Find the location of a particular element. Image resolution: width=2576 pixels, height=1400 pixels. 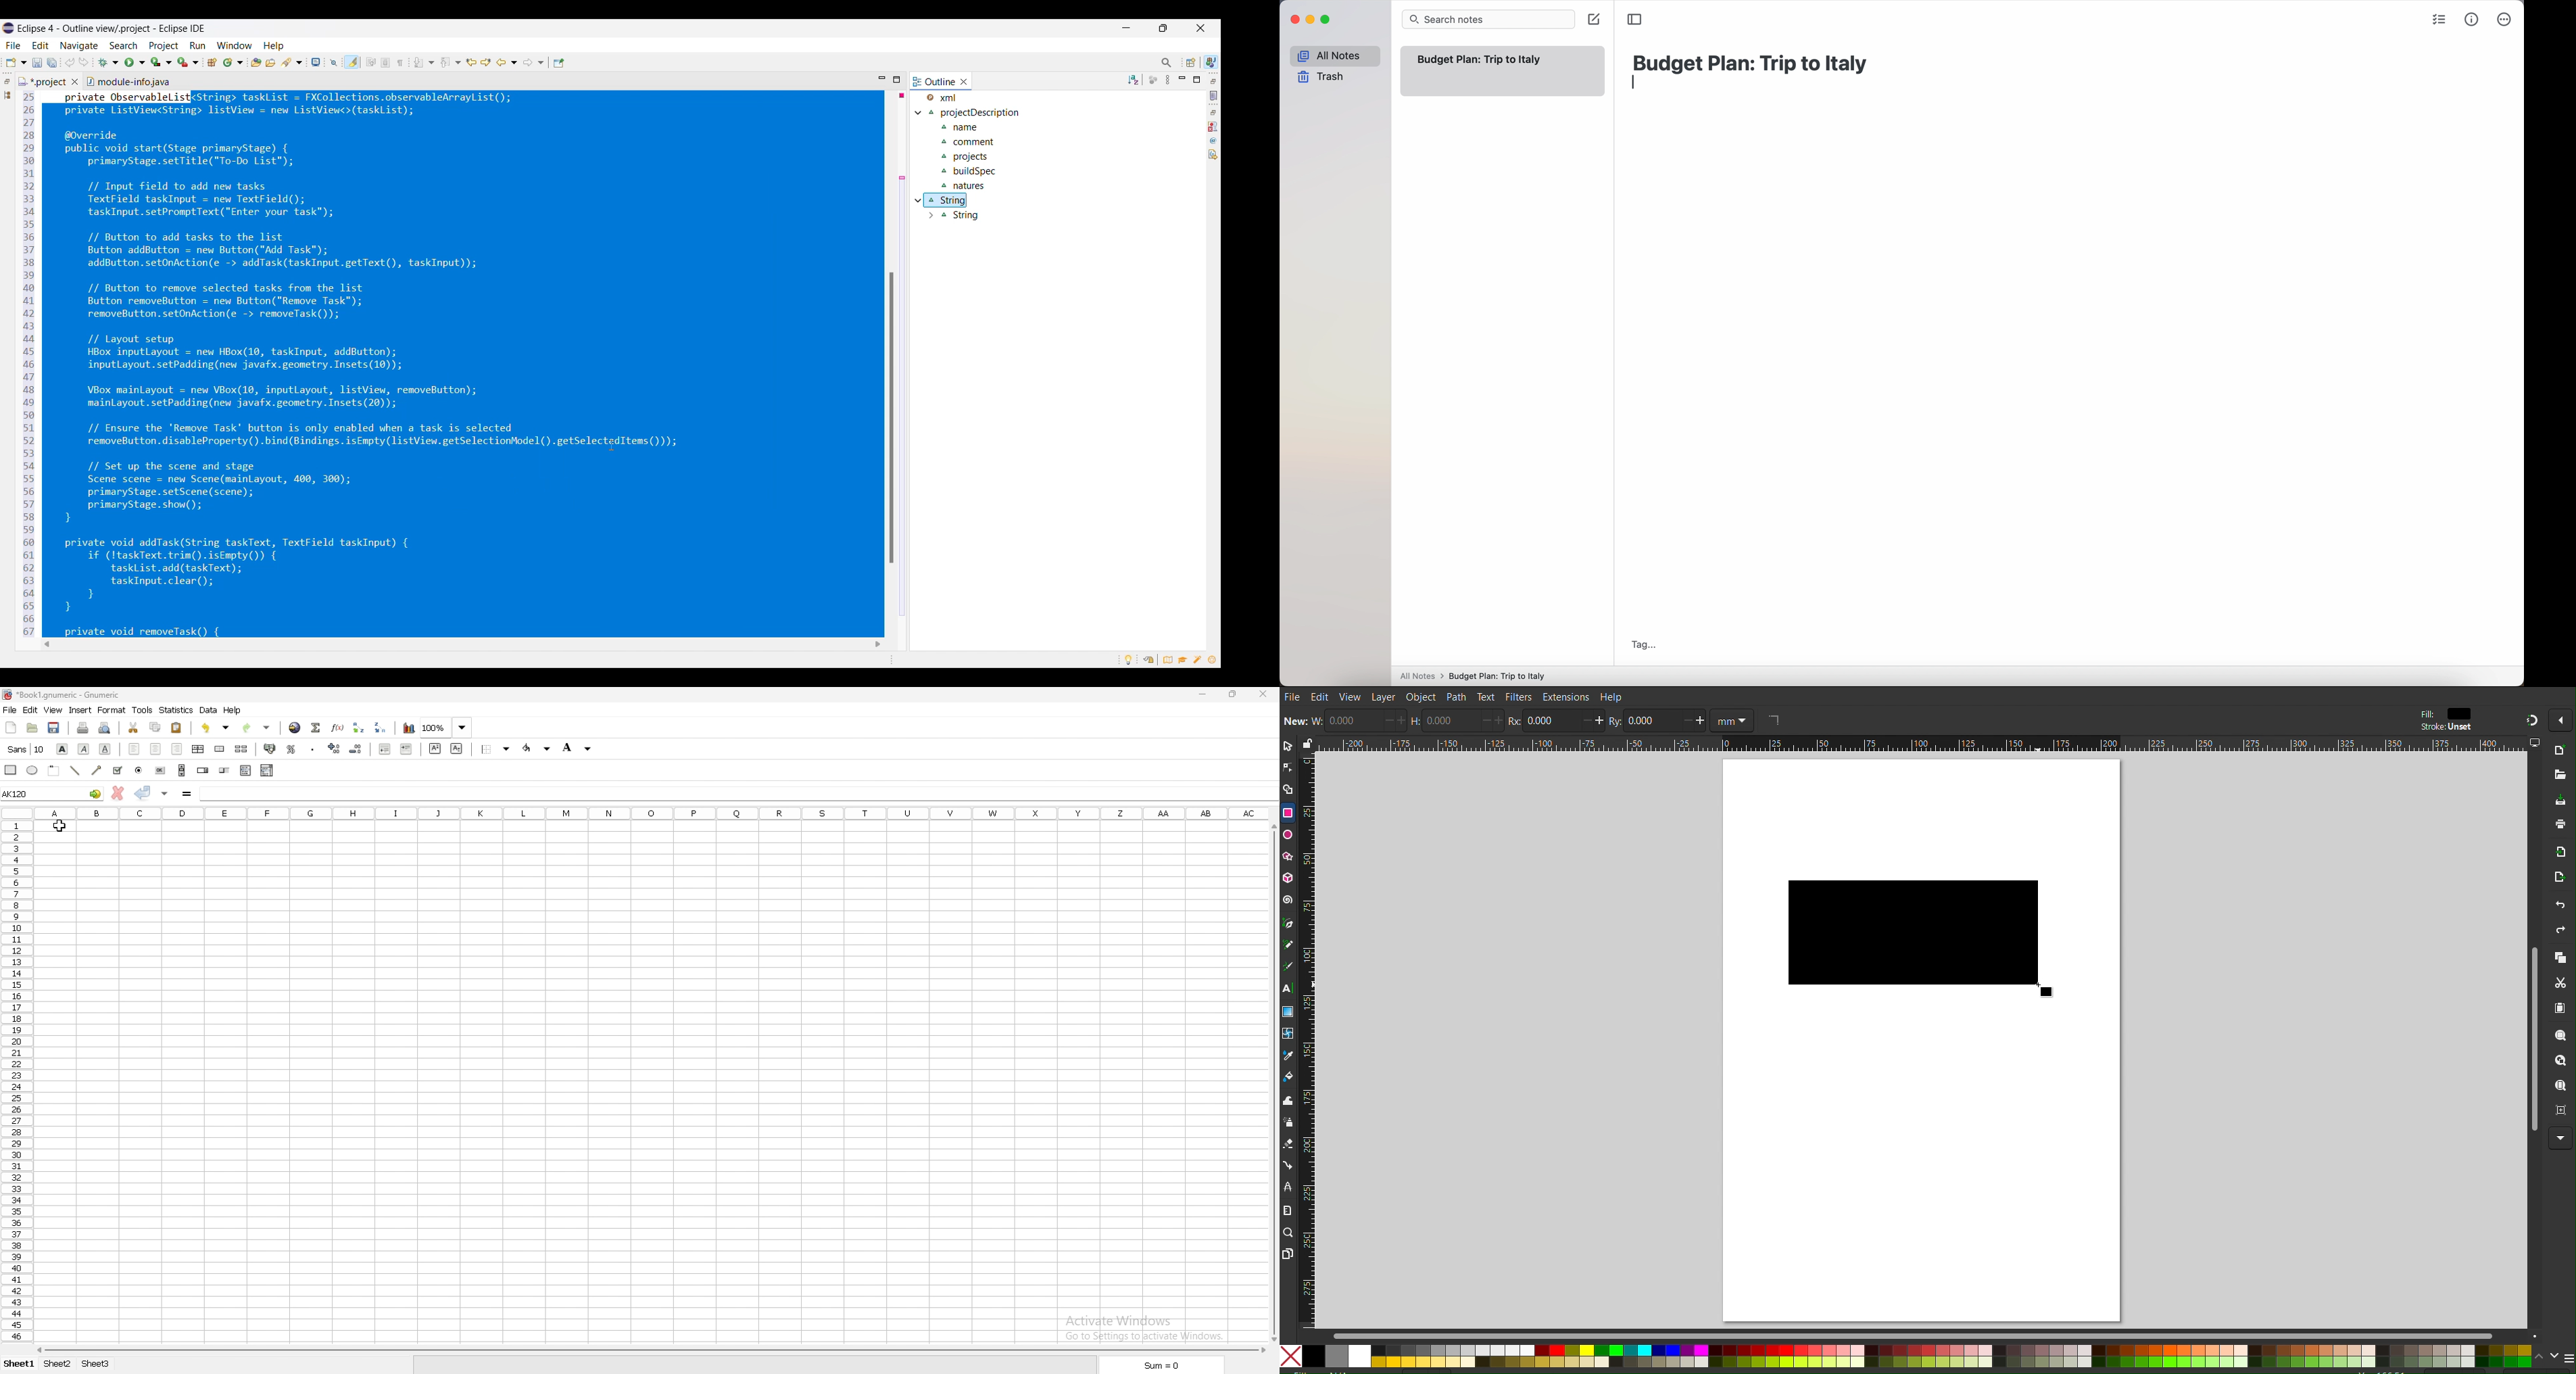

print preview is located at coordinates (105, 728).